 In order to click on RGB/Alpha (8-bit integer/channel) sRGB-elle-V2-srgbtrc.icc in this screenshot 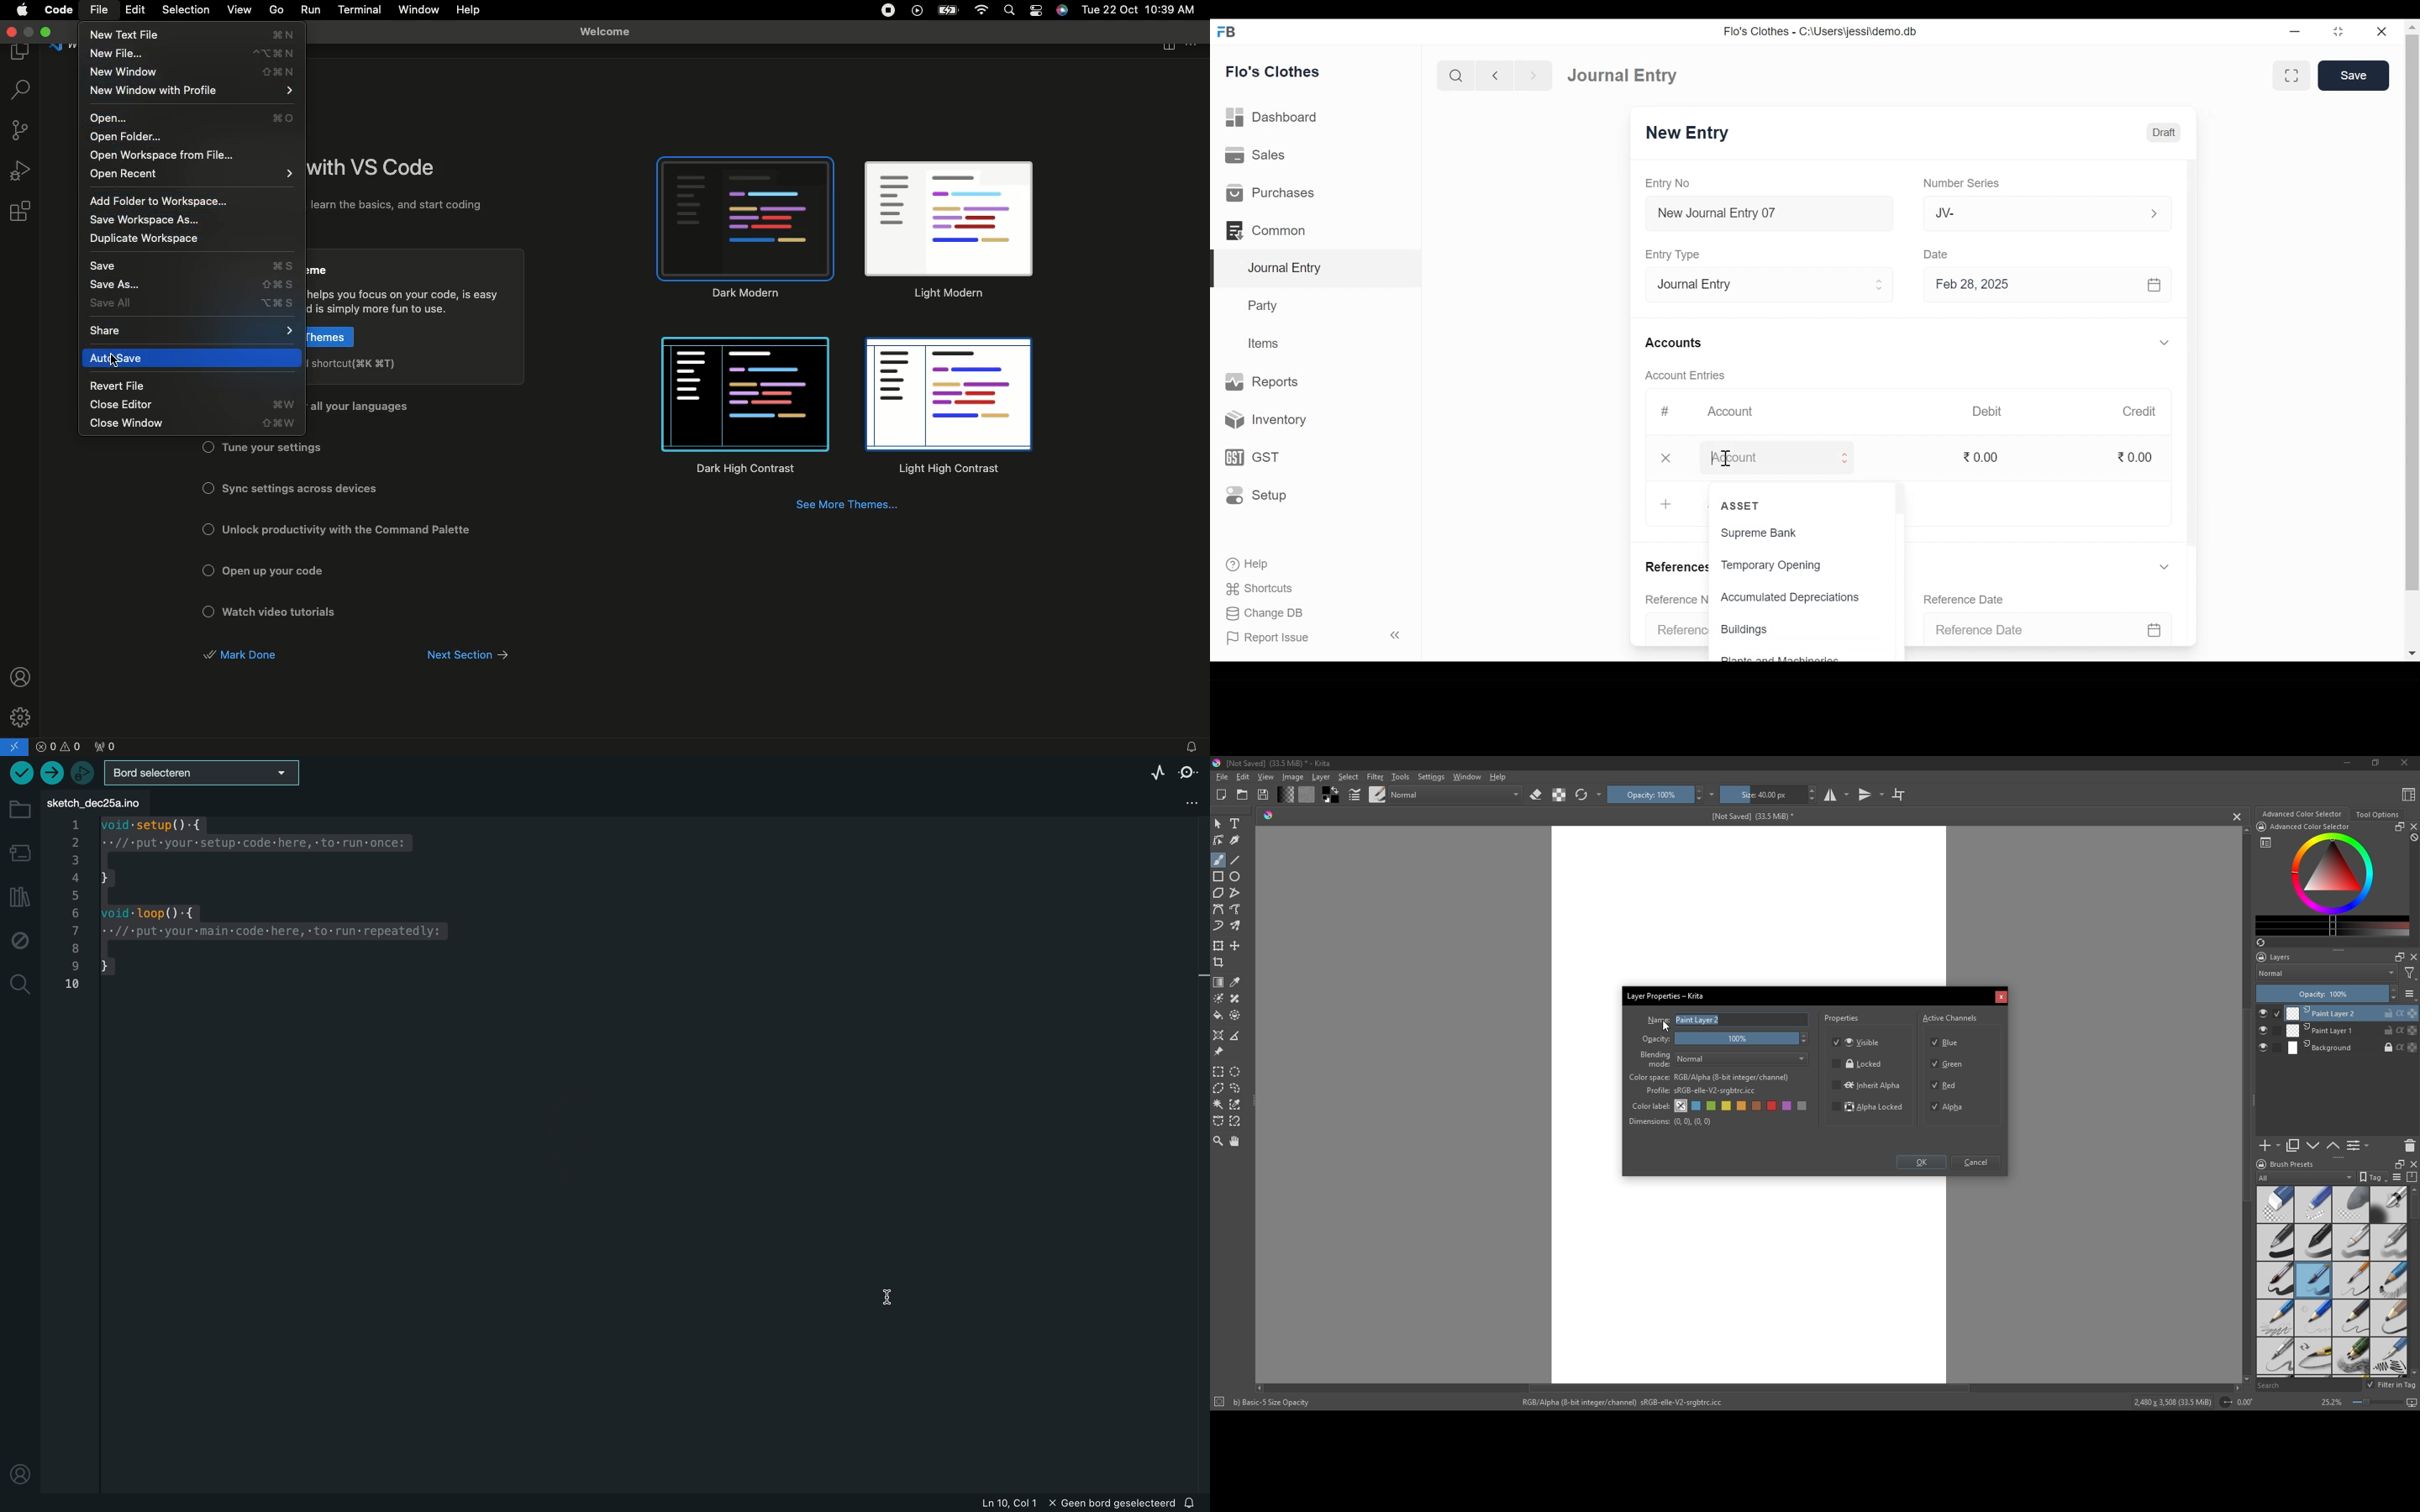, I will do `click(1628, 1402)`.